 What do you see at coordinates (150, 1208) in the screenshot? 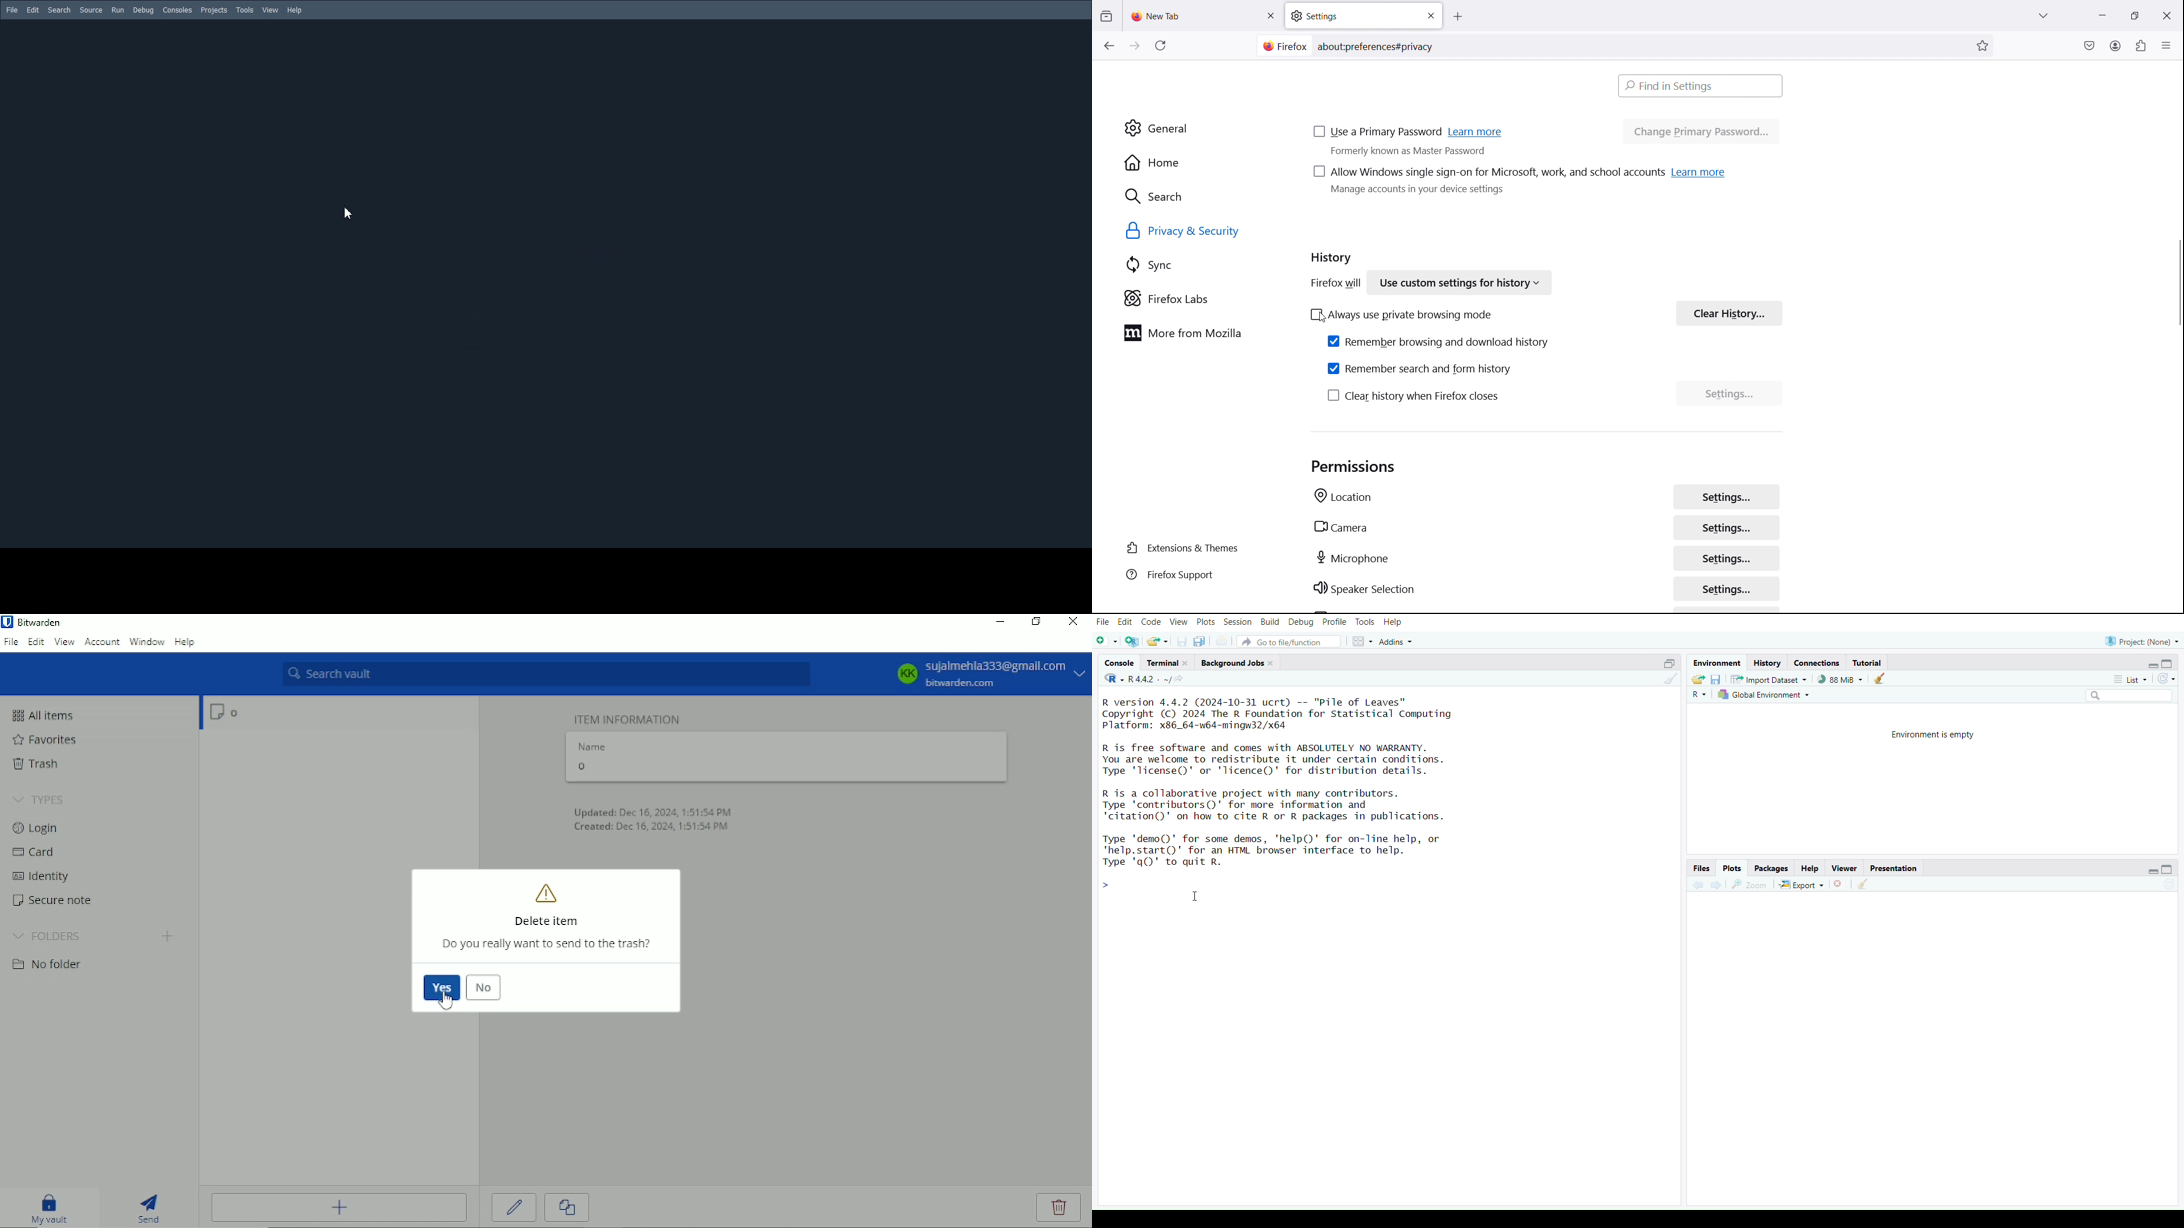
I see `Send` at bounding box center [150, 1208].